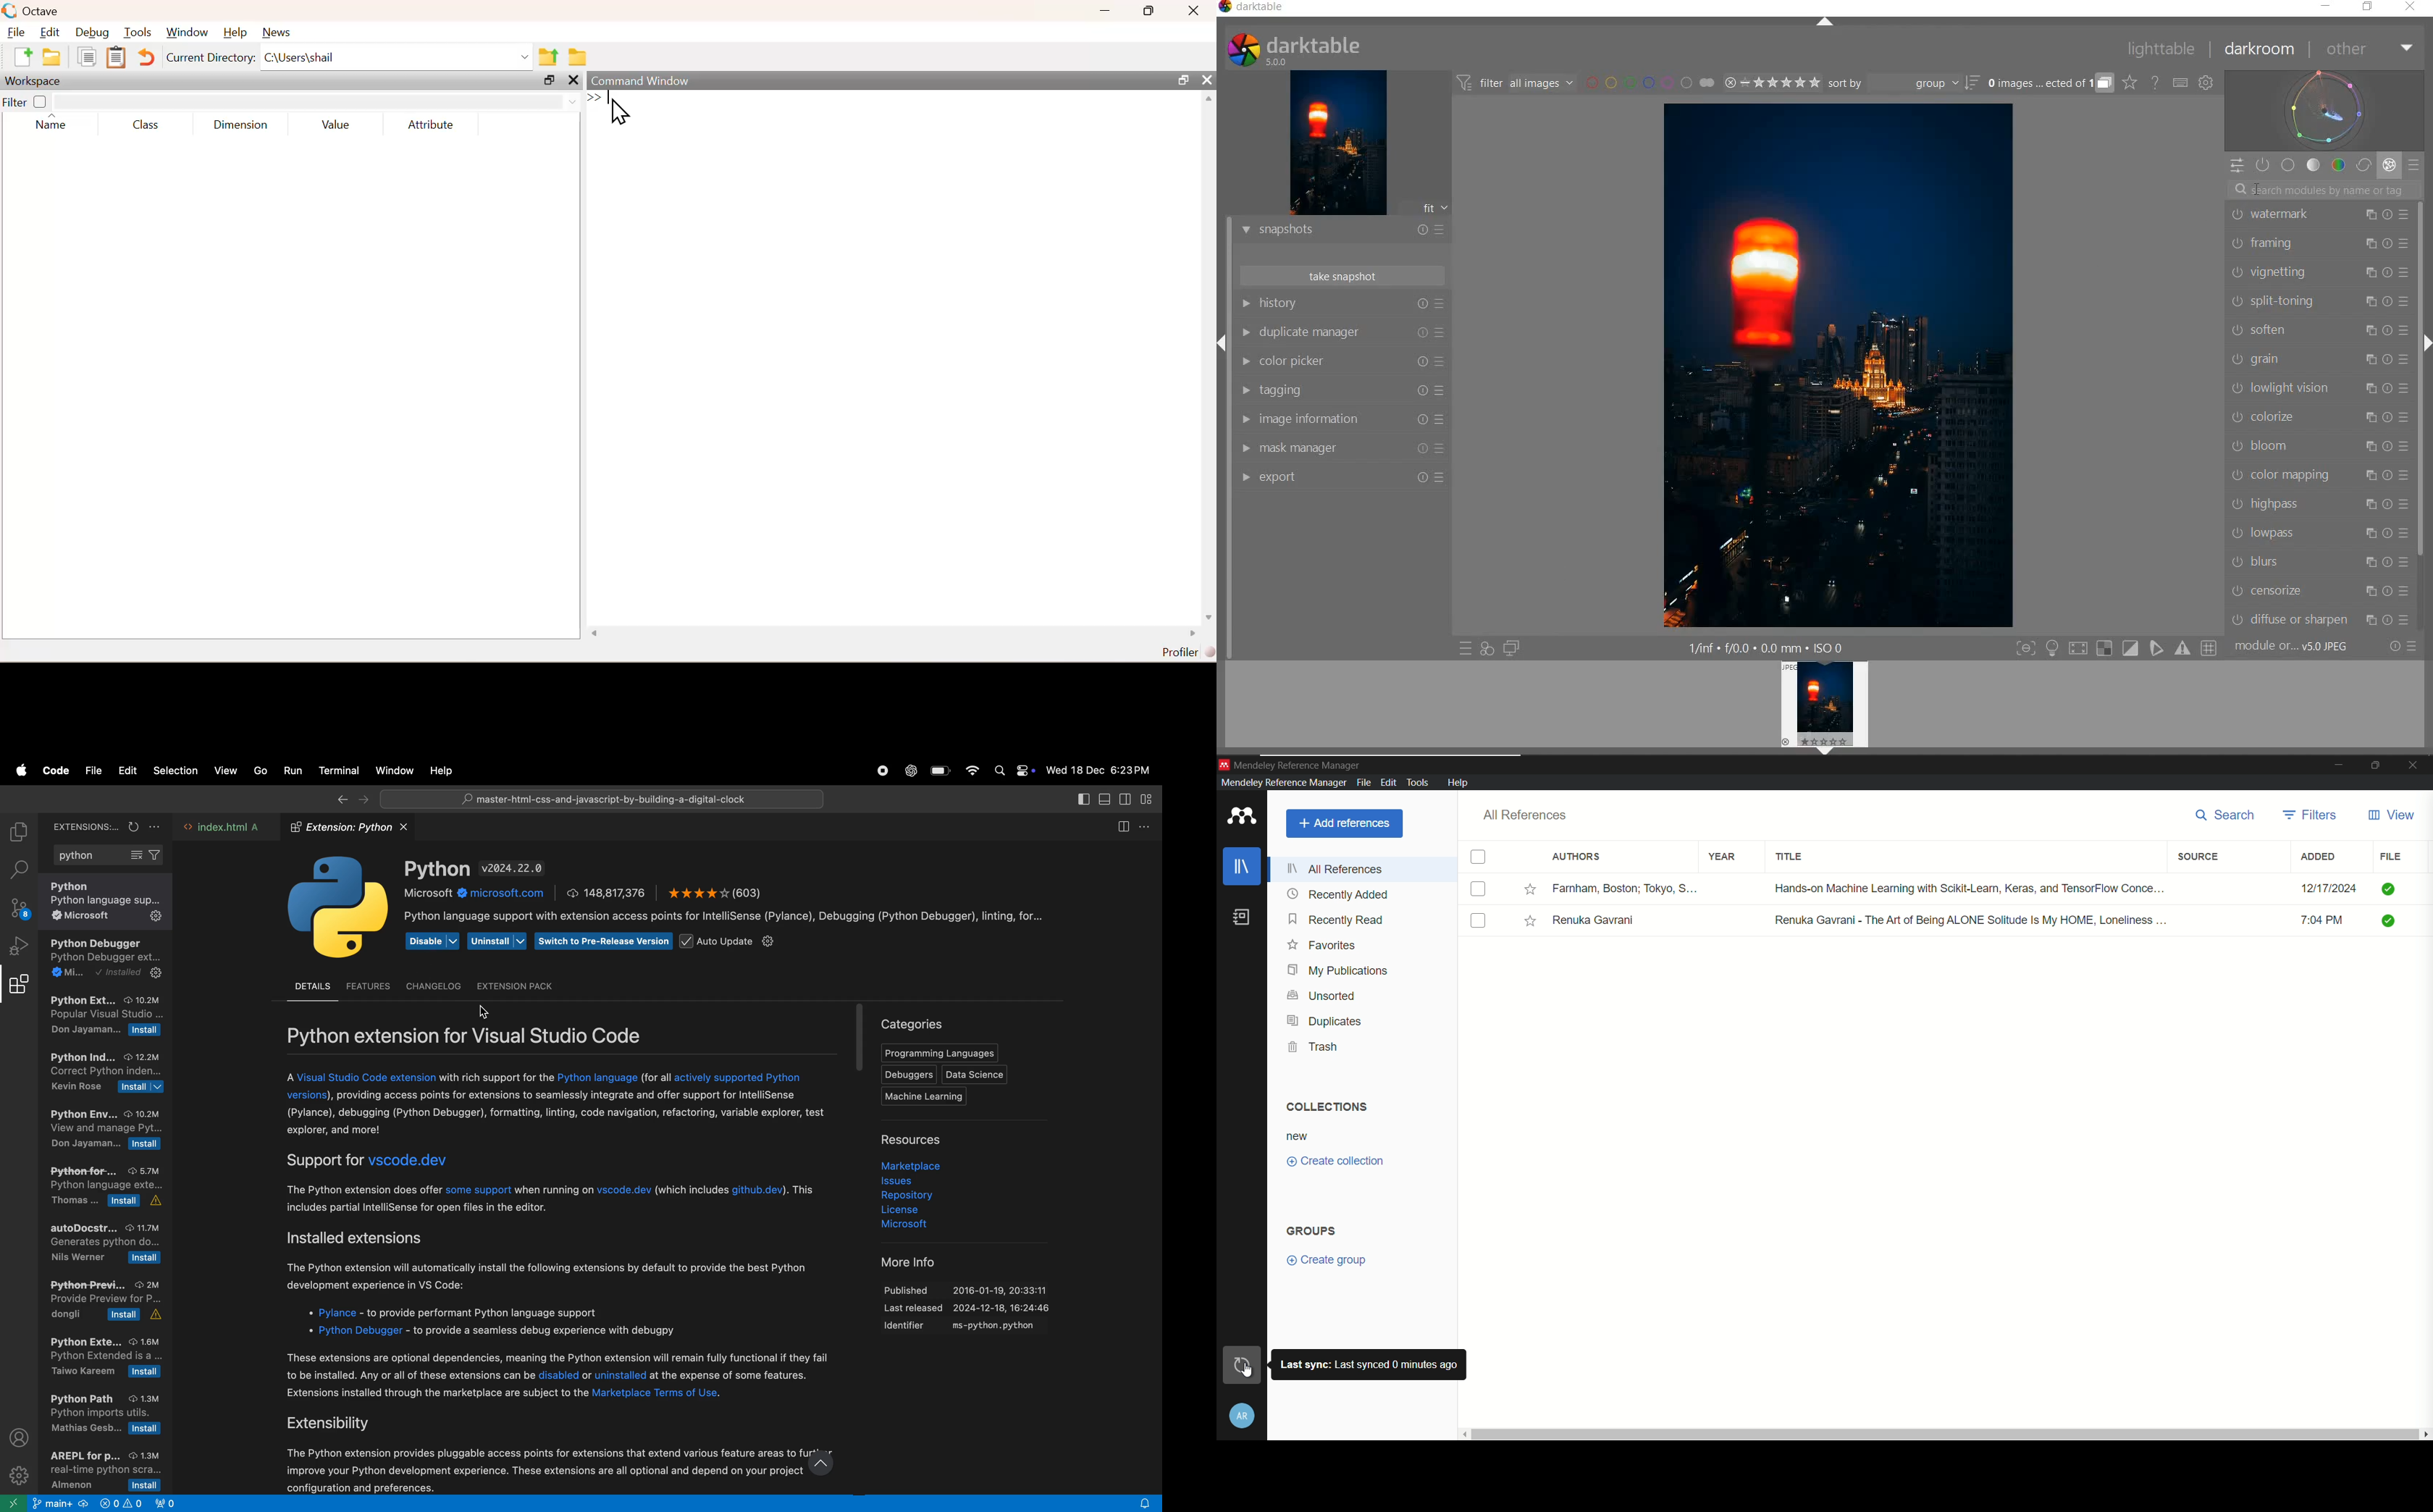 This screenshot has height=1512, width=2436. What do you see at coordinates (1314, 477) in the screenshot?
I see `EXPORT` at bounding box center [1314, 477].